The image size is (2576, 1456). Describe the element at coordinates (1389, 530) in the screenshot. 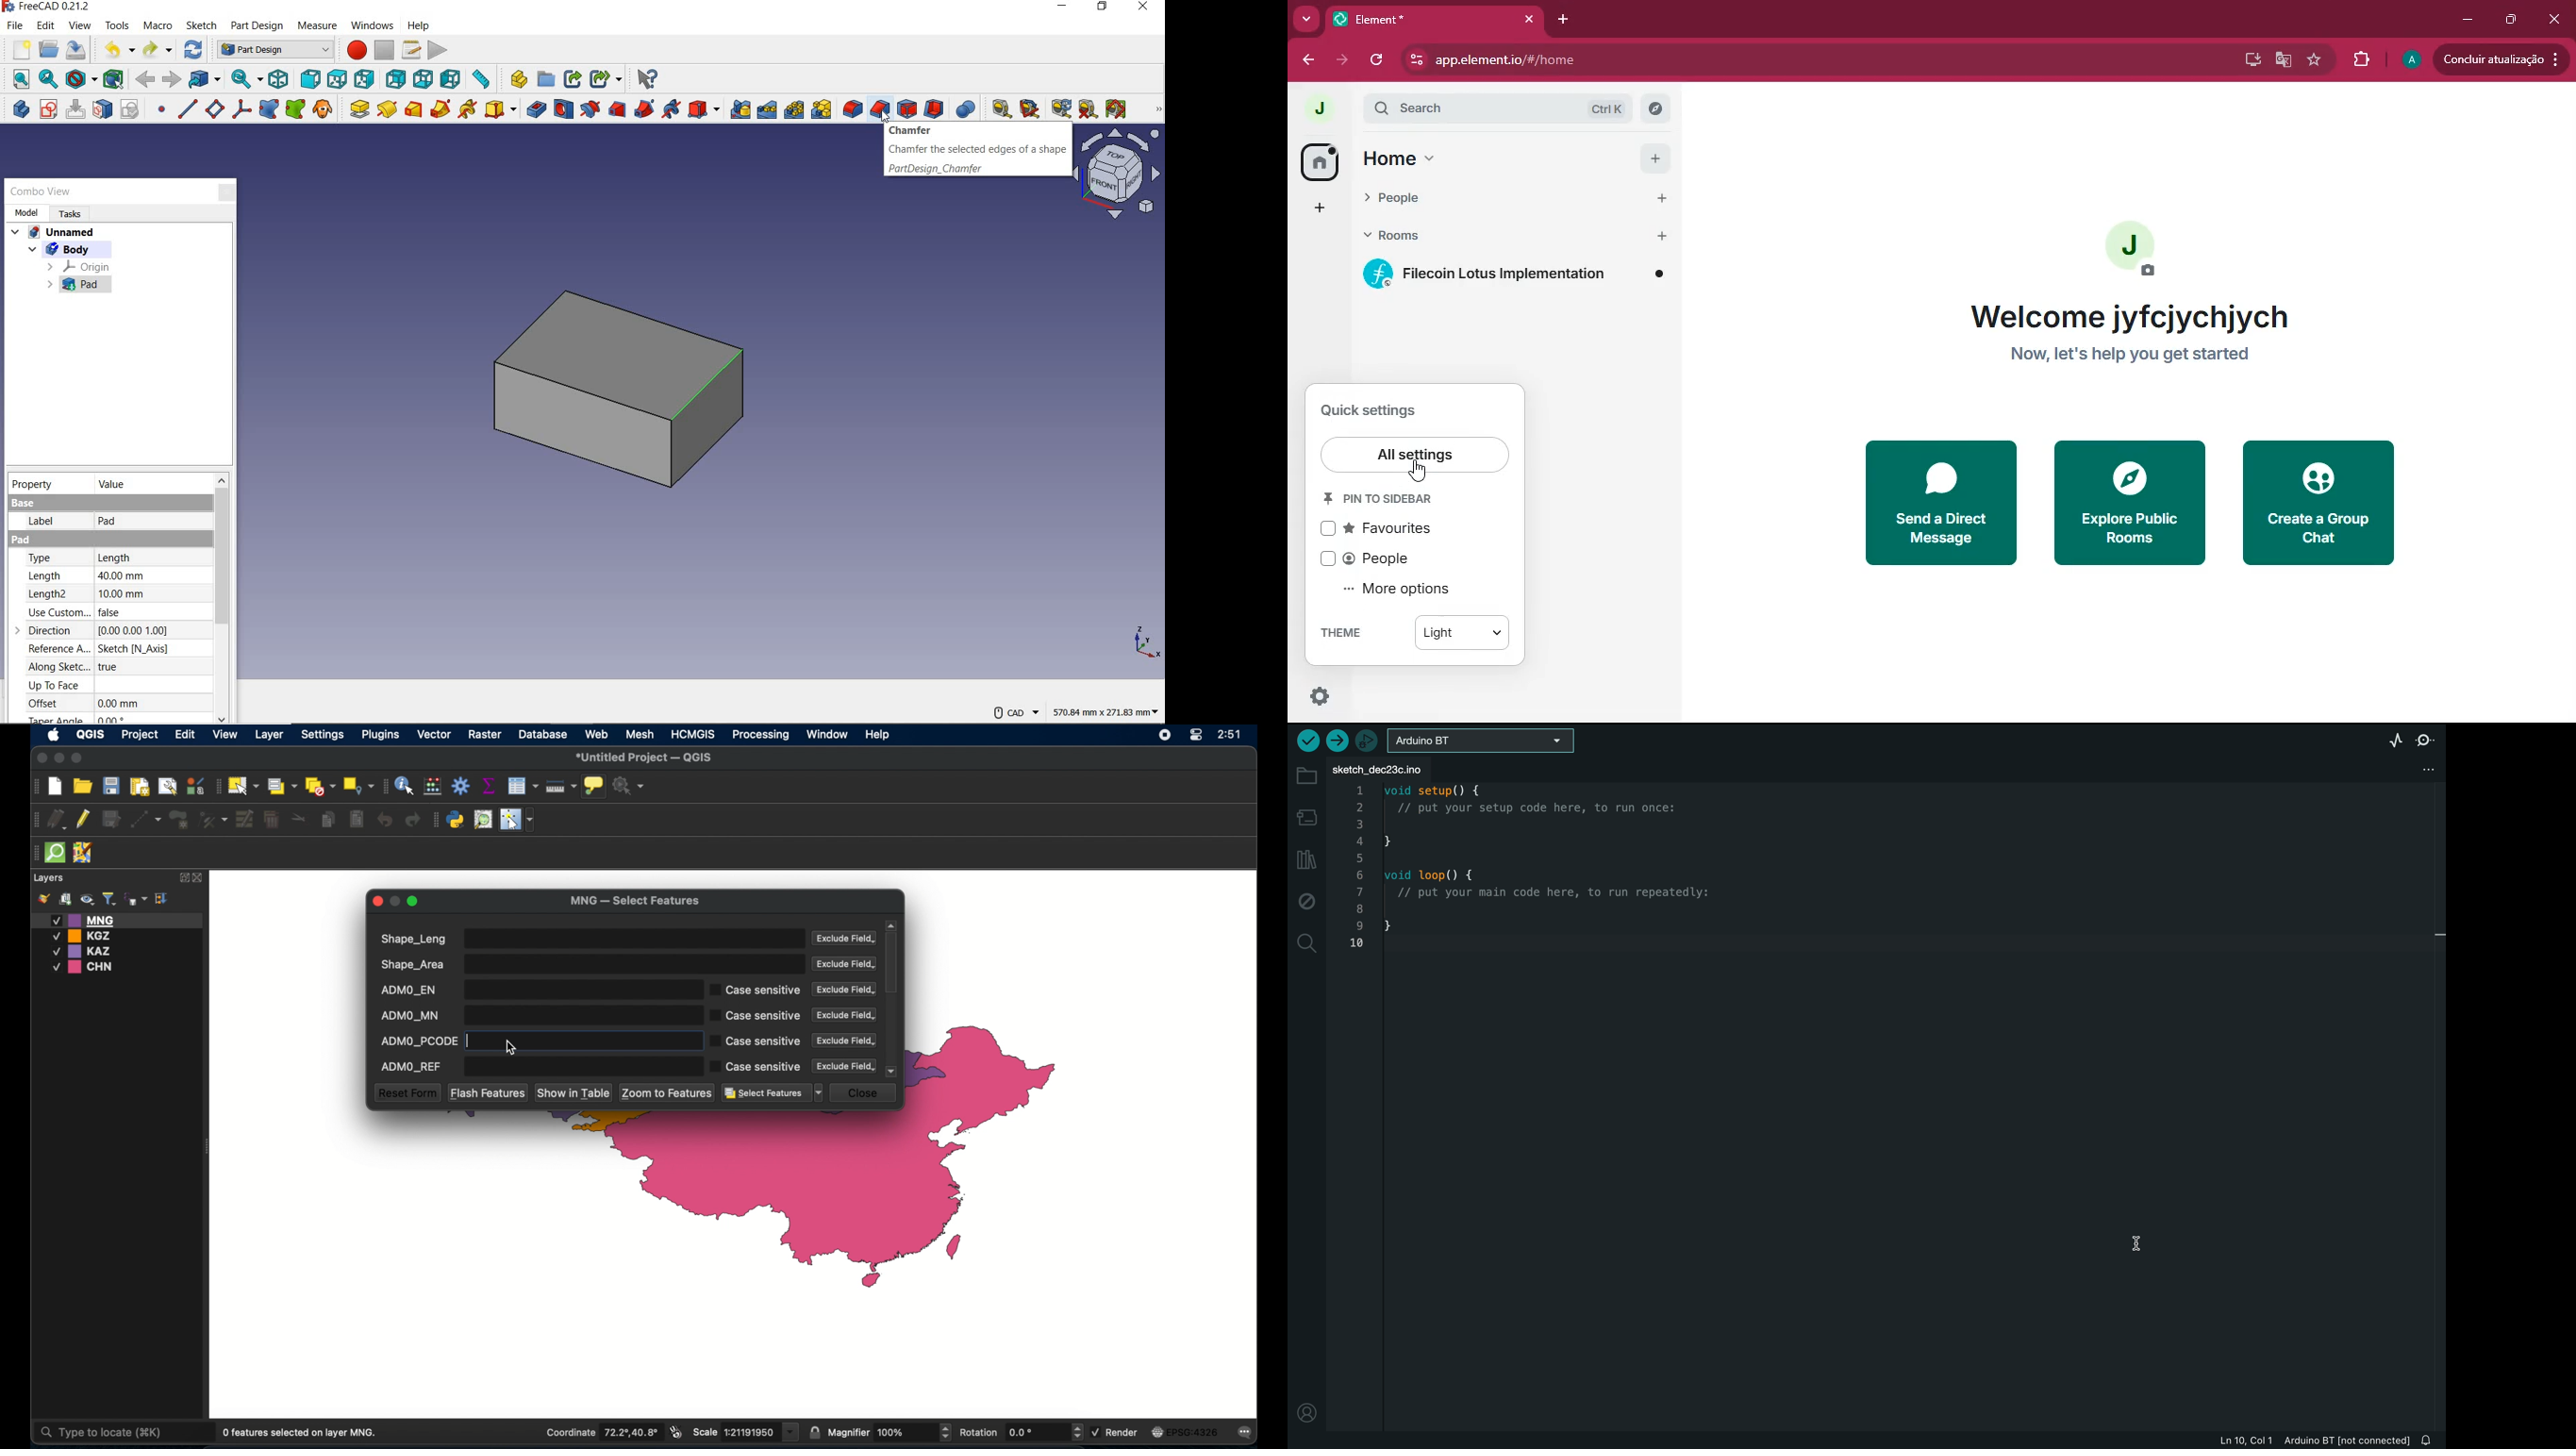

I see `favourites` at that location.